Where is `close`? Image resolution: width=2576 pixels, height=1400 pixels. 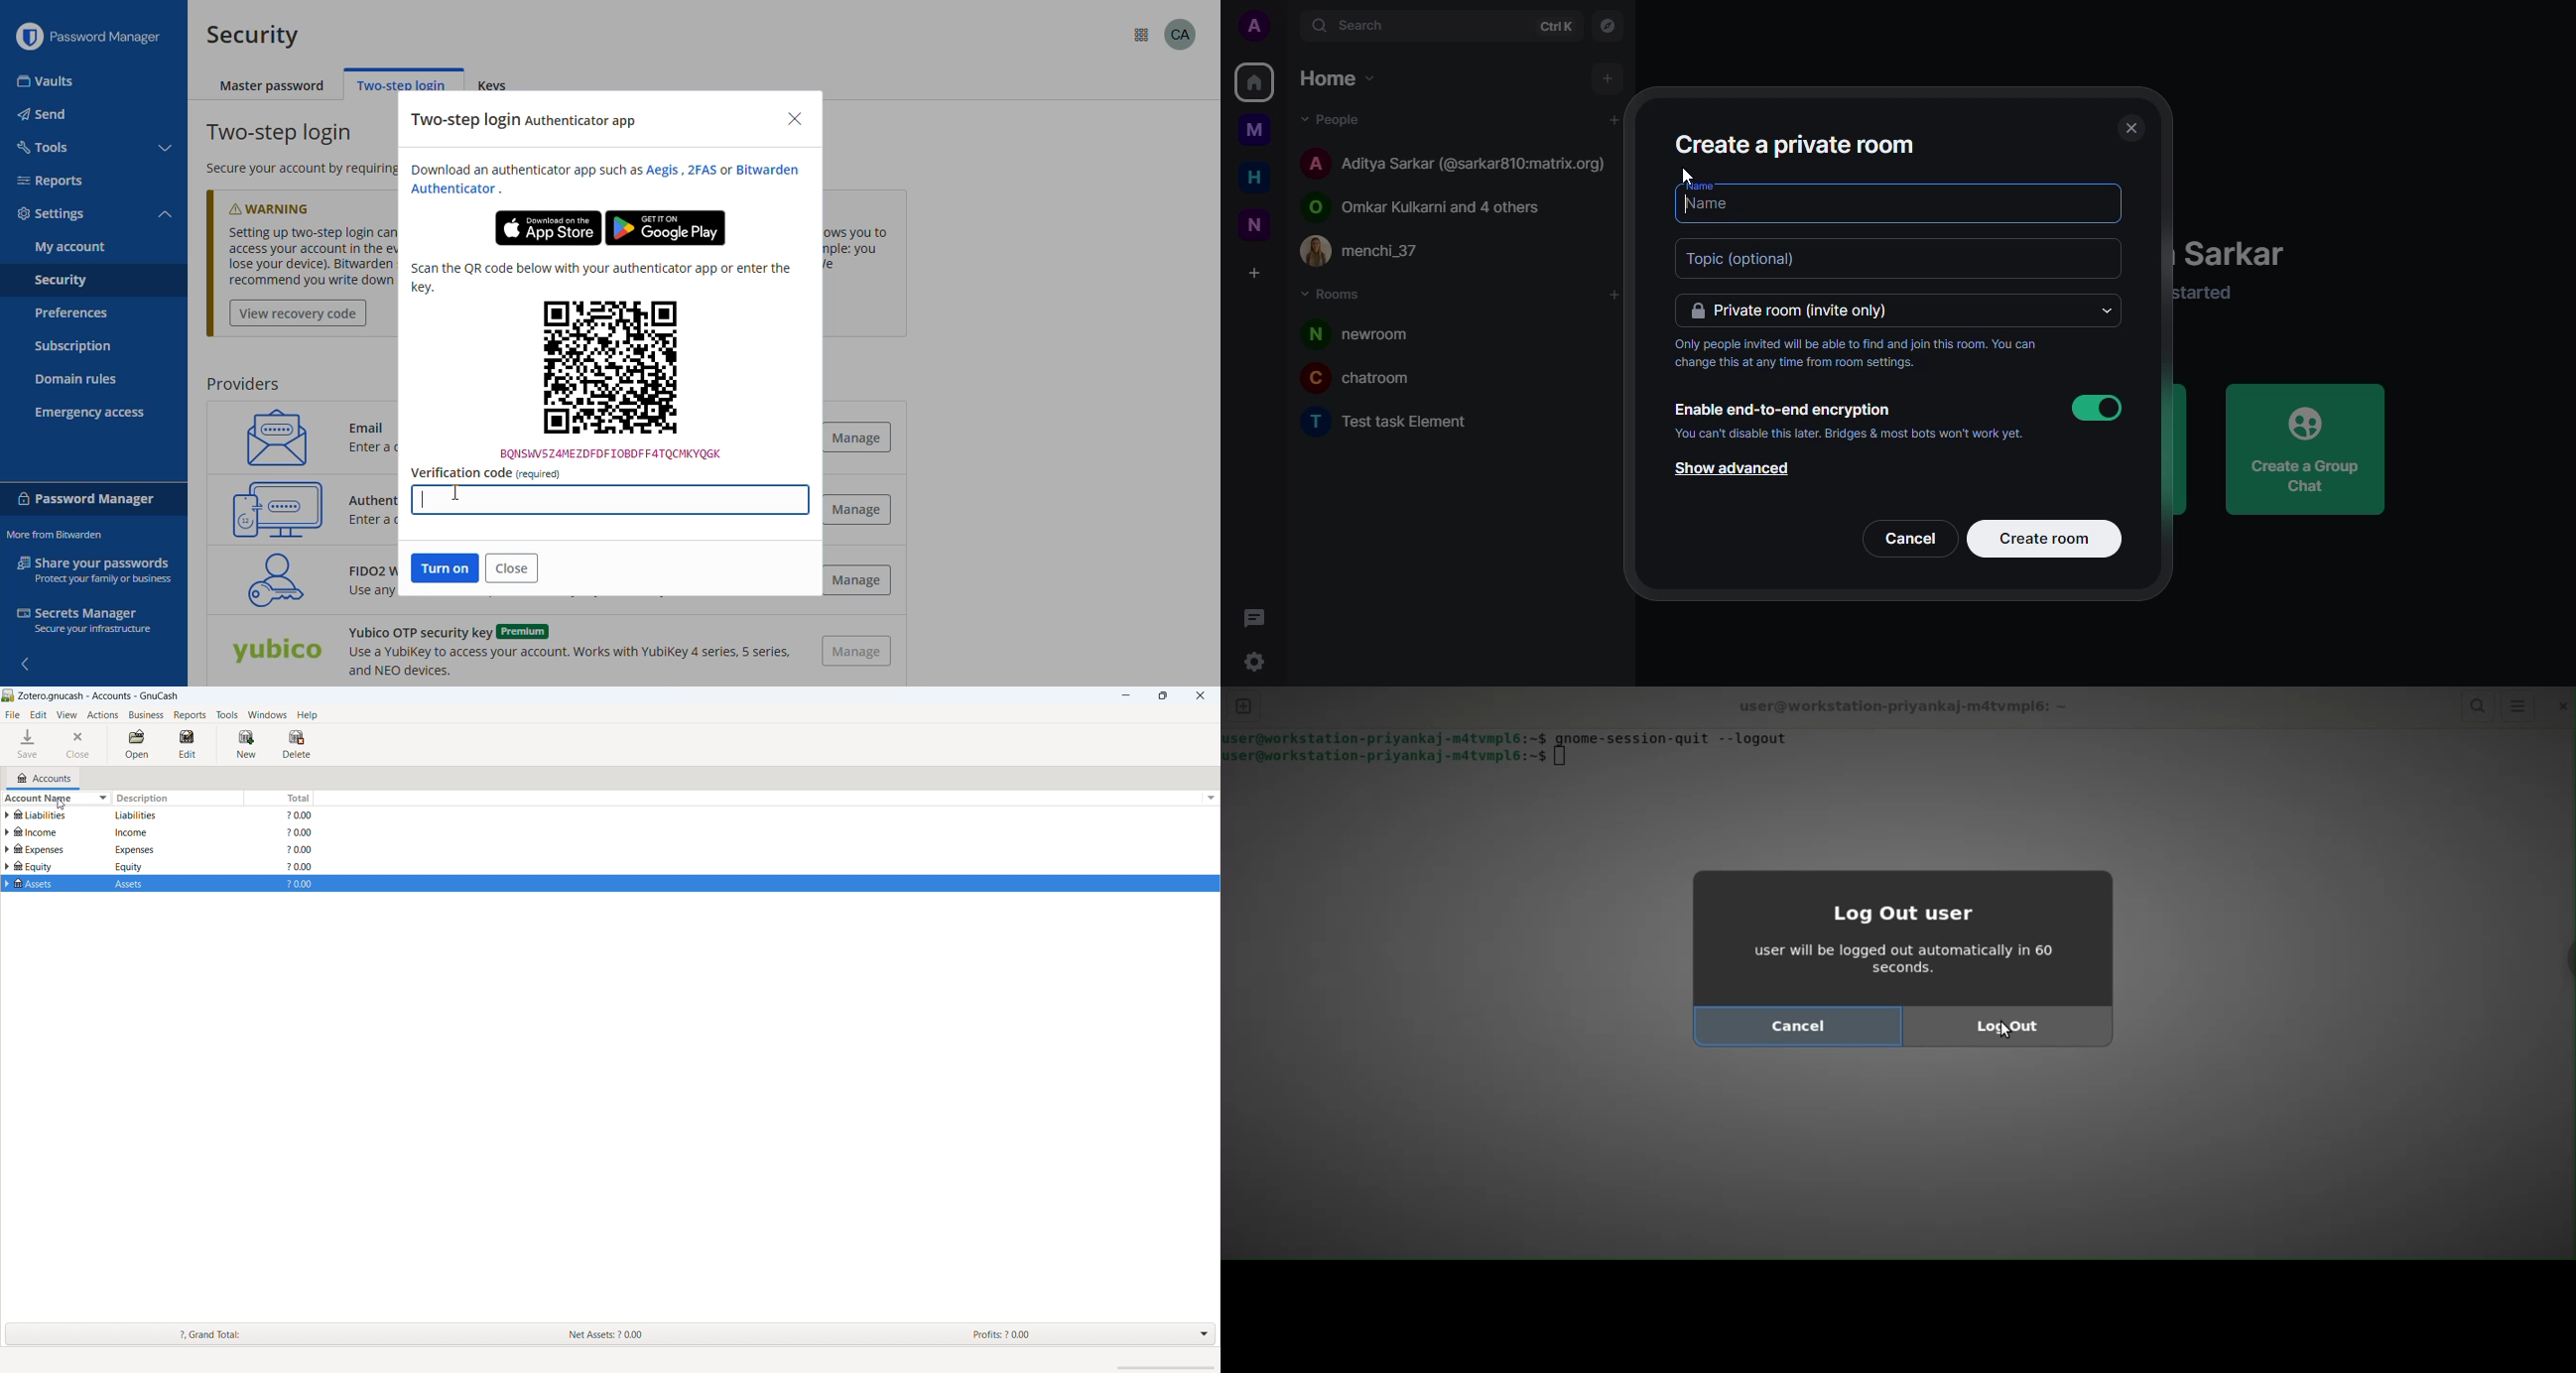 close is located at coordinates (795, 120).